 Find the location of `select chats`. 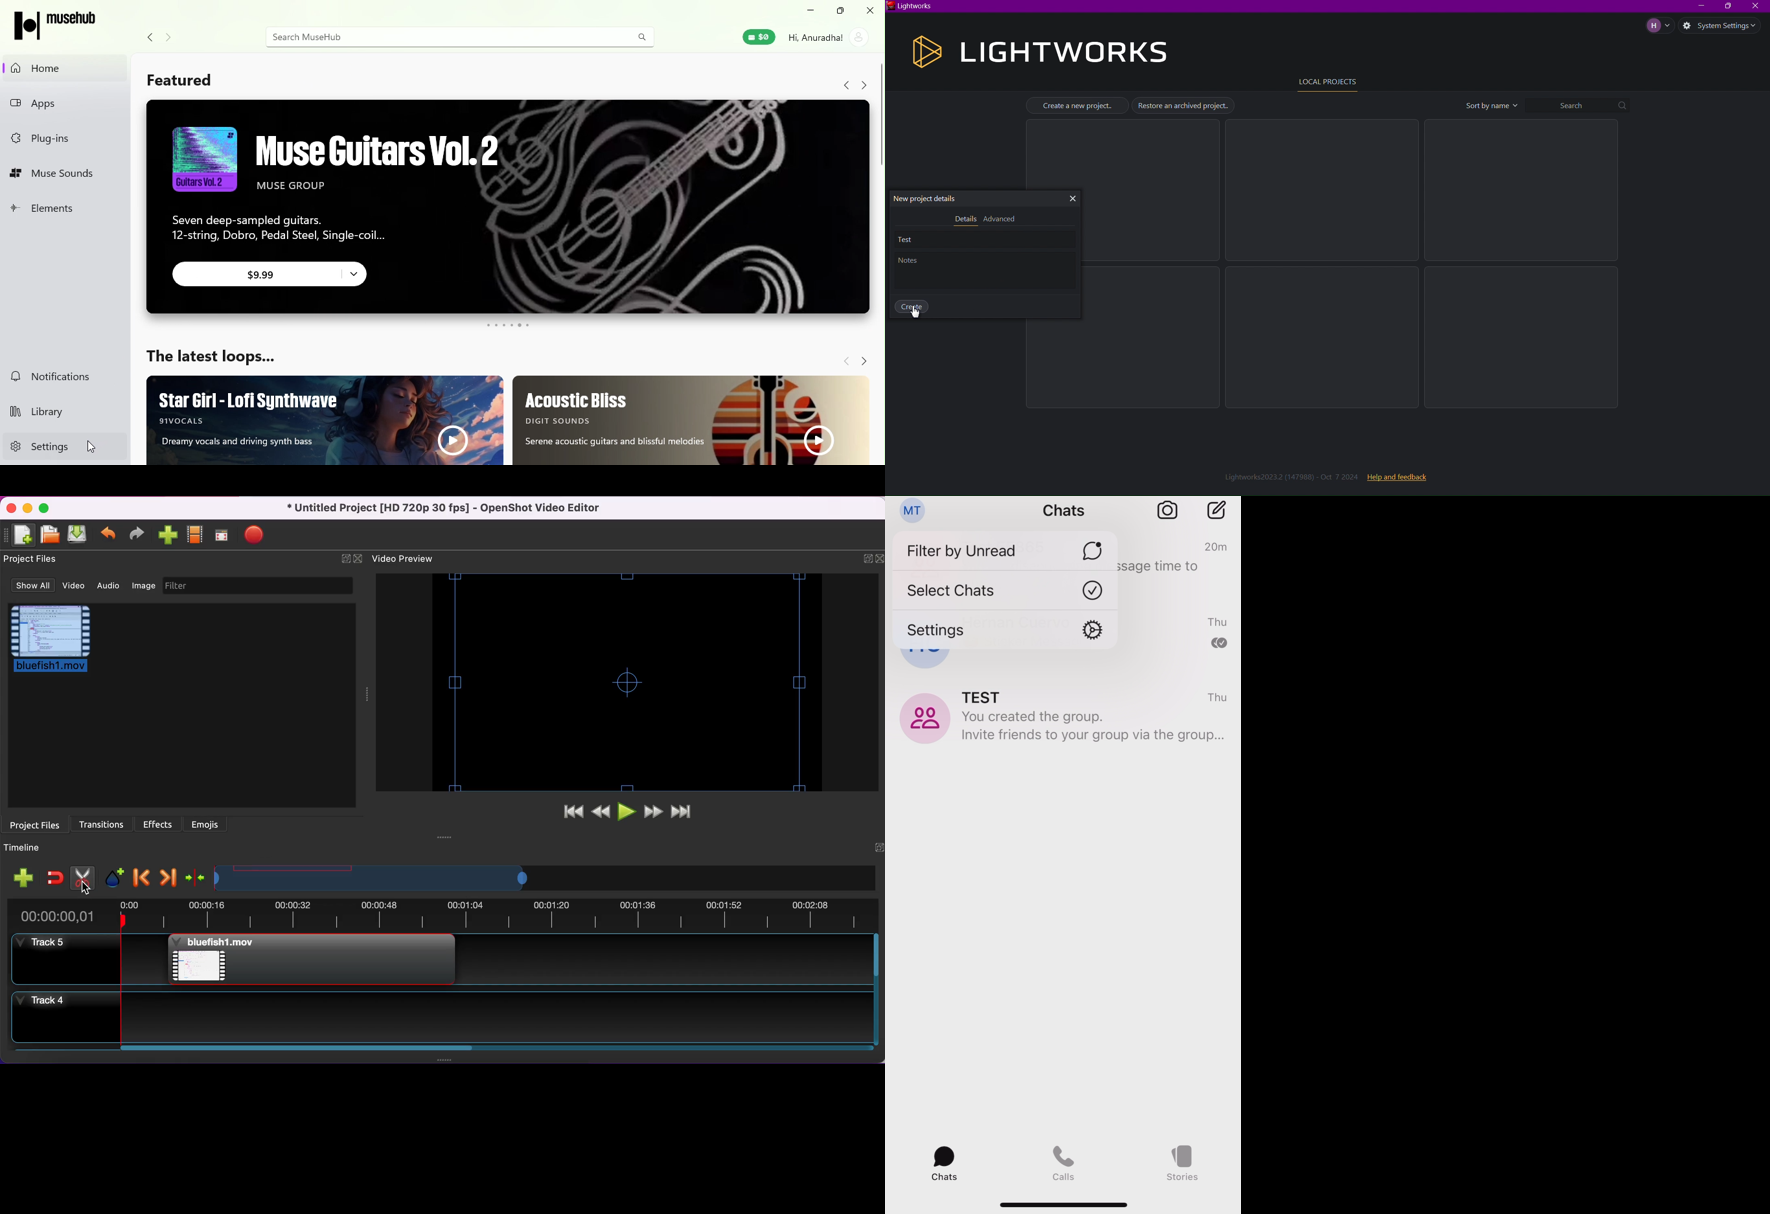

select chats is located at coordinates (1005, 593).